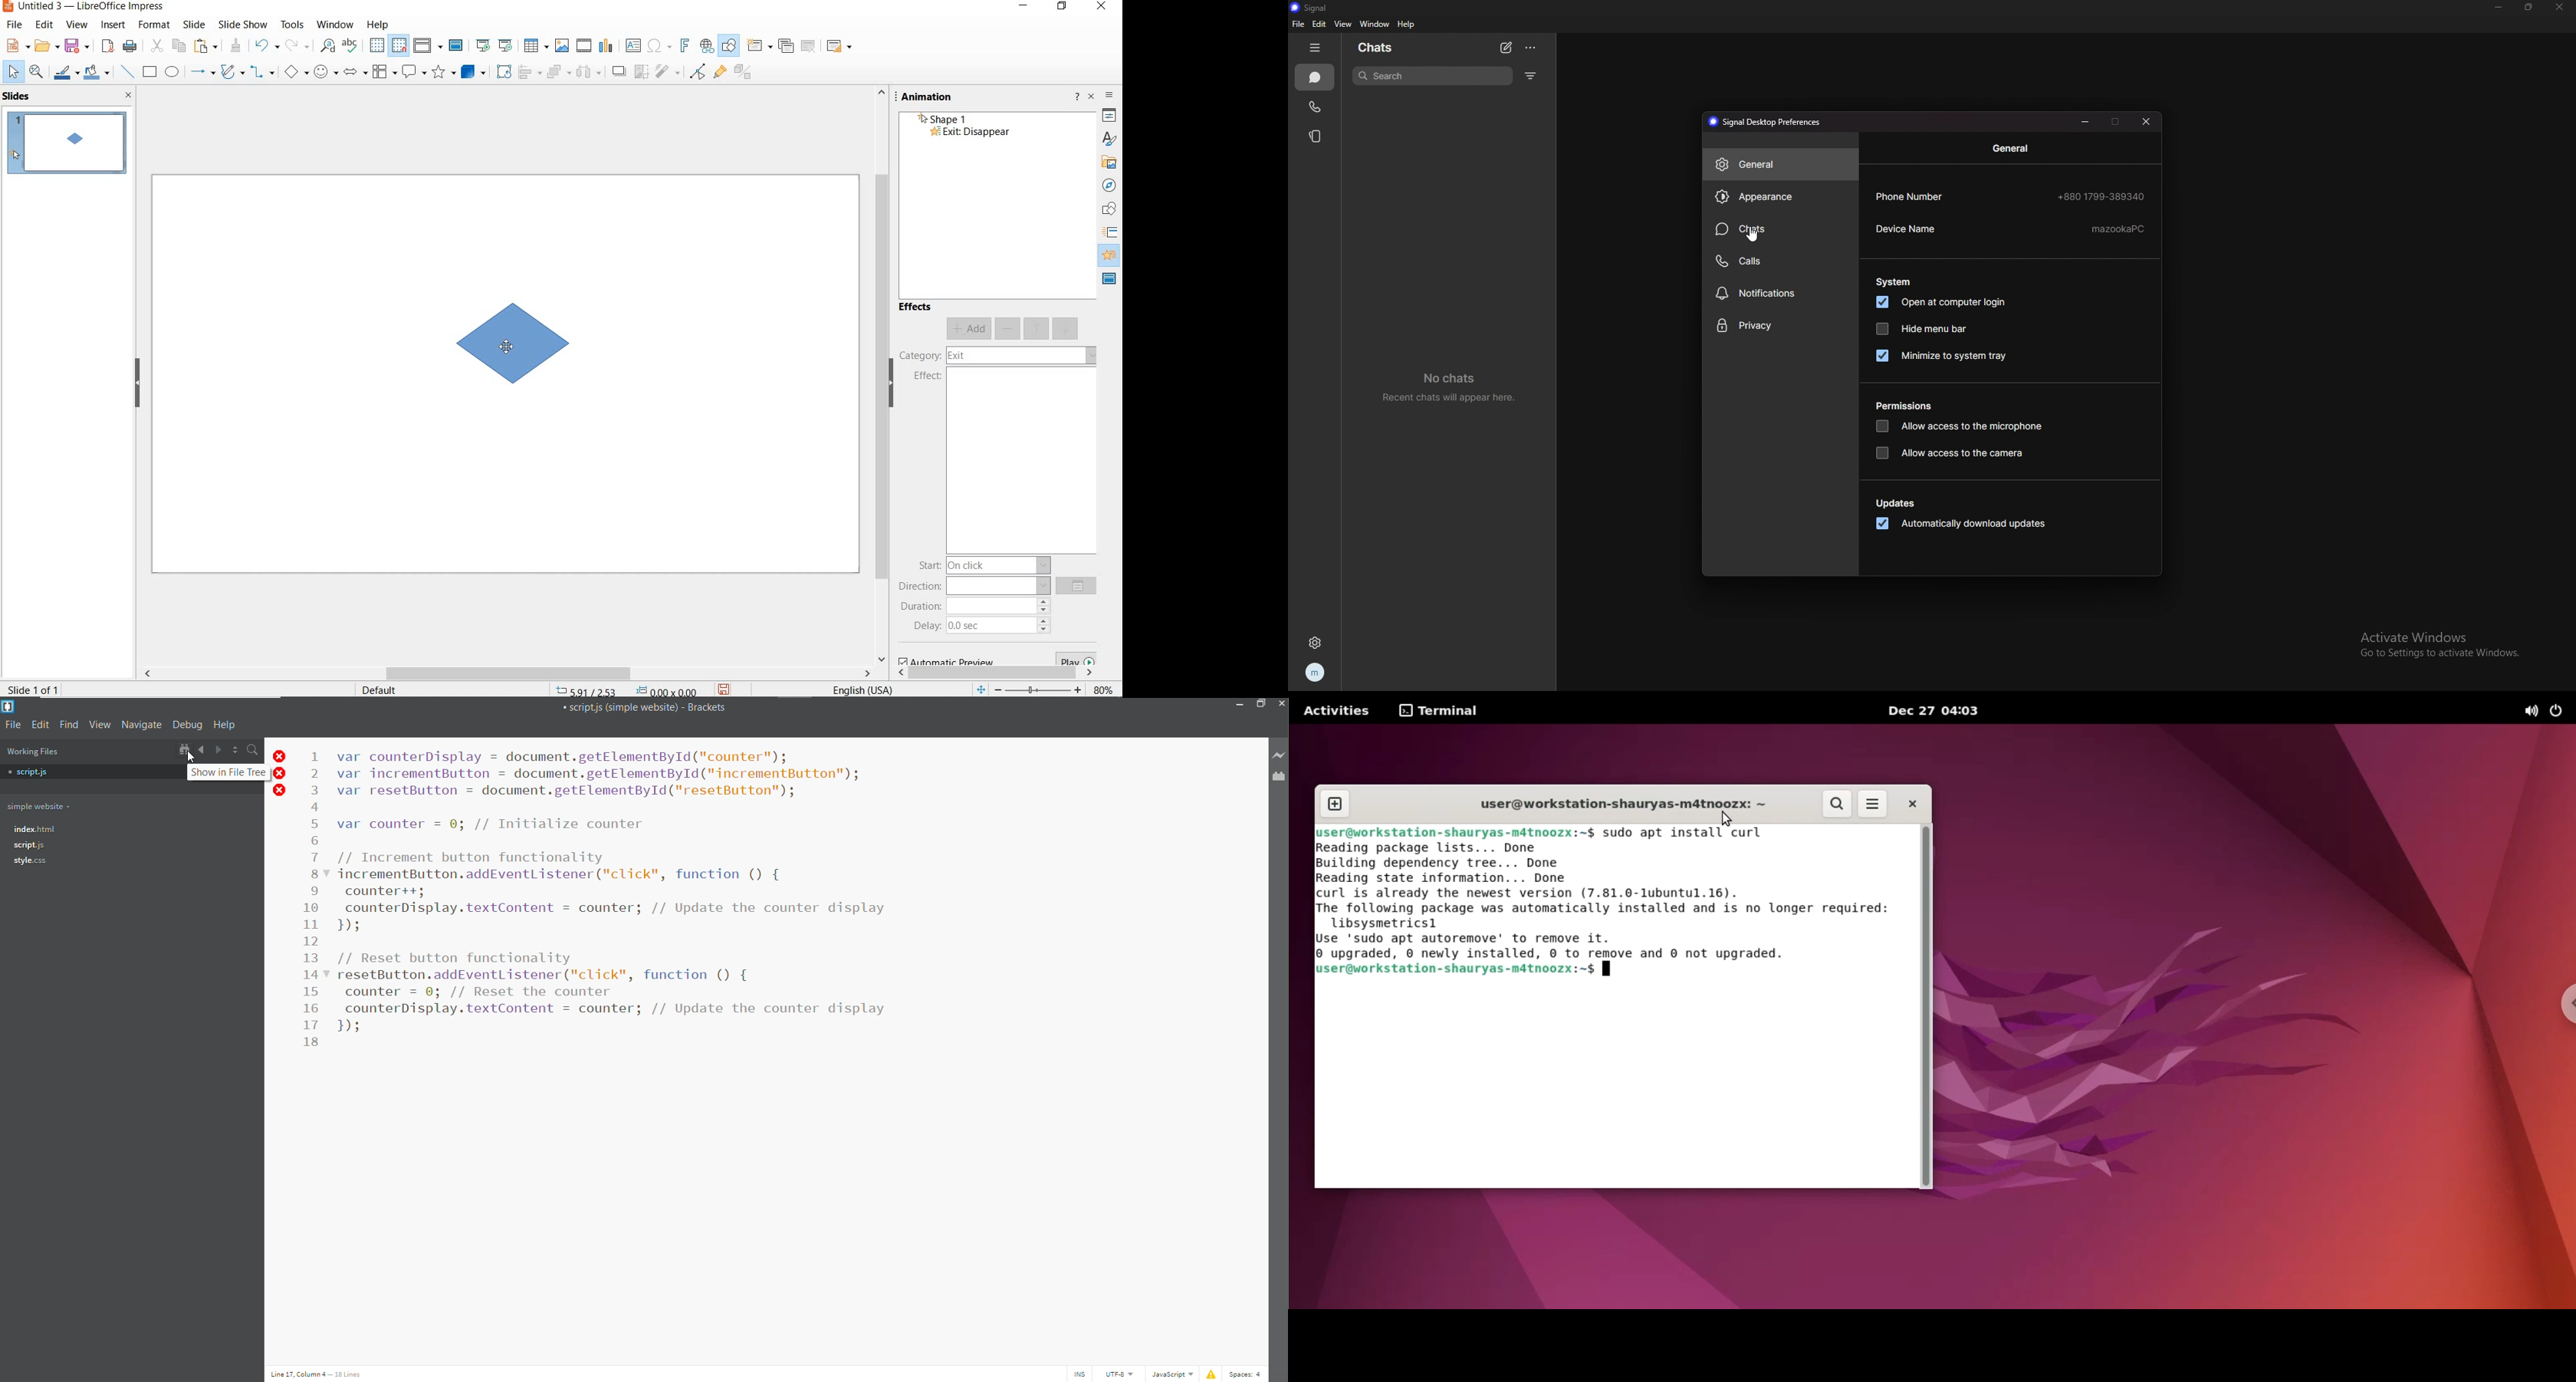 Image resolution: width=2576 pixels, height=1400 pixels. I want to click on help, so click(1407, 24).